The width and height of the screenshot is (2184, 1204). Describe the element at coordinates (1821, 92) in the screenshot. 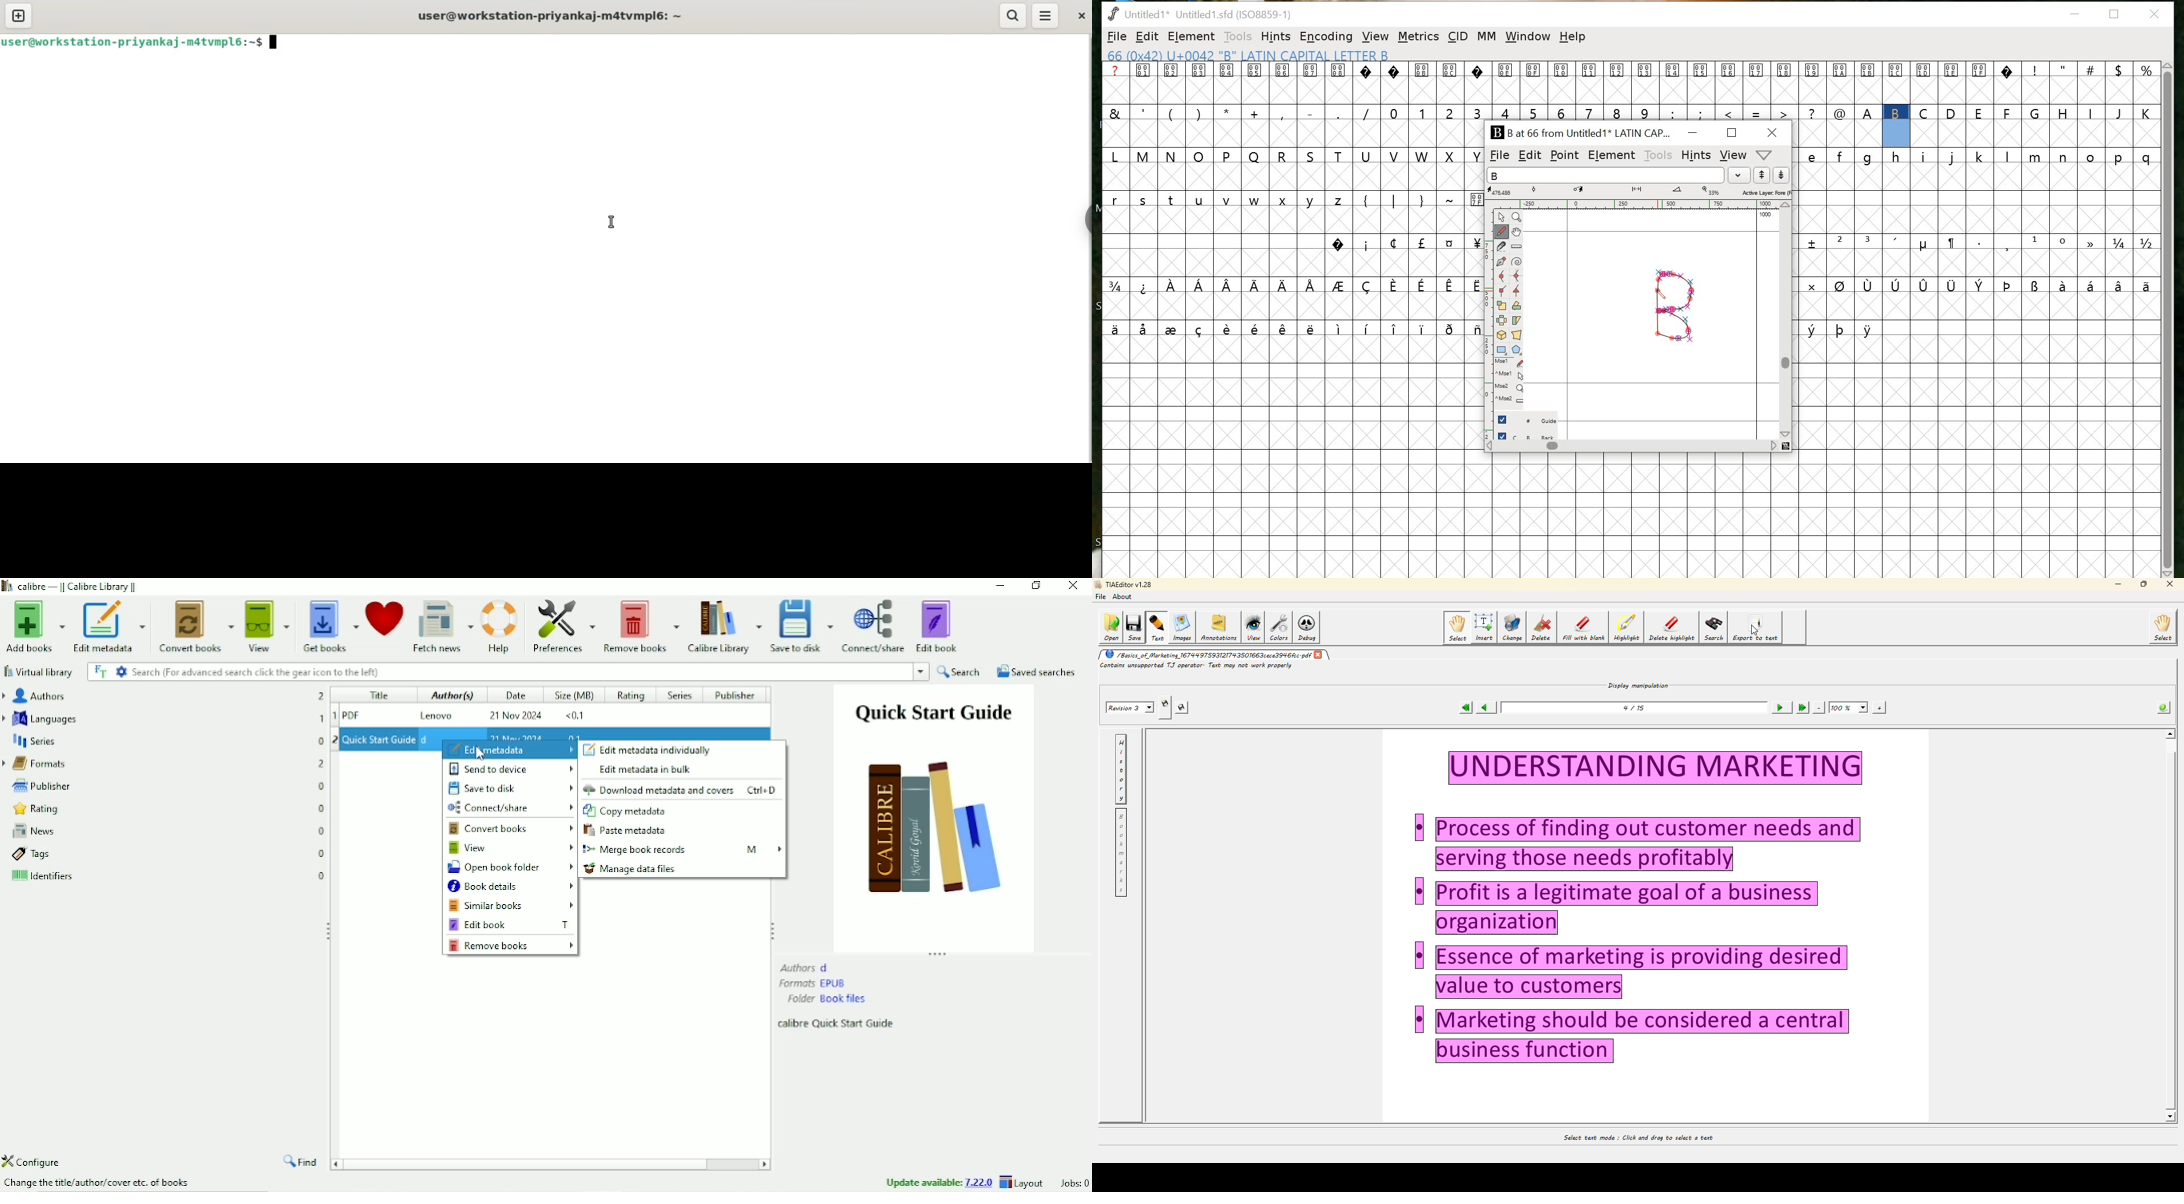

I see `glyphs` at that location.